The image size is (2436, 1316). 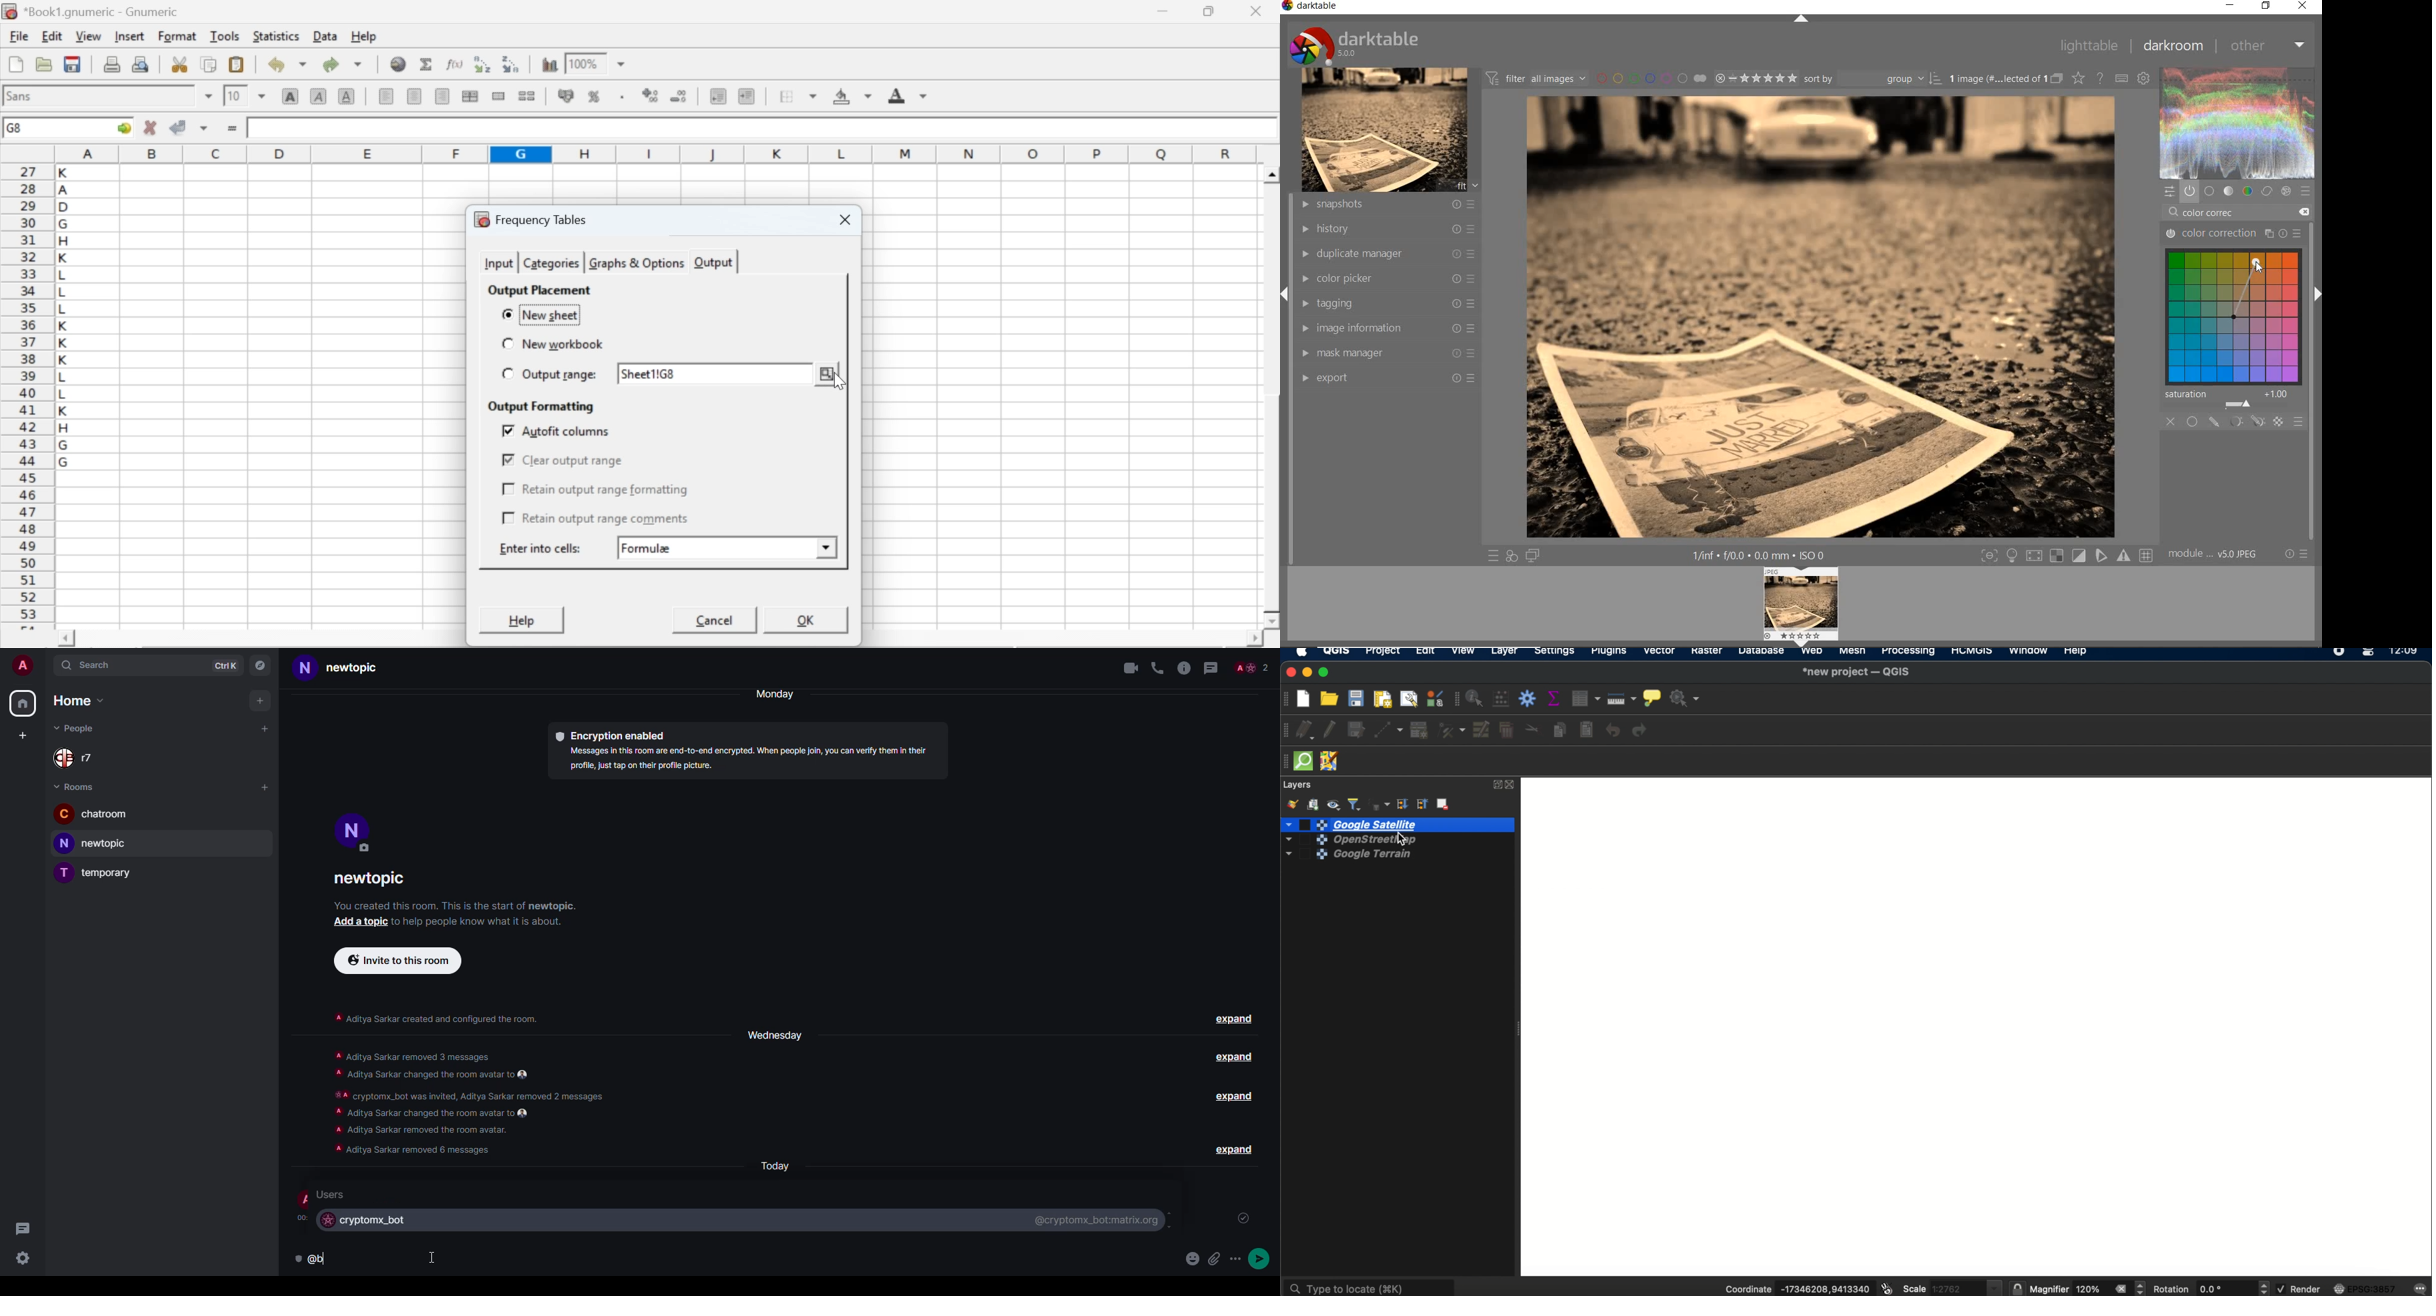 I want to click on info, so click(x=473, y=921).